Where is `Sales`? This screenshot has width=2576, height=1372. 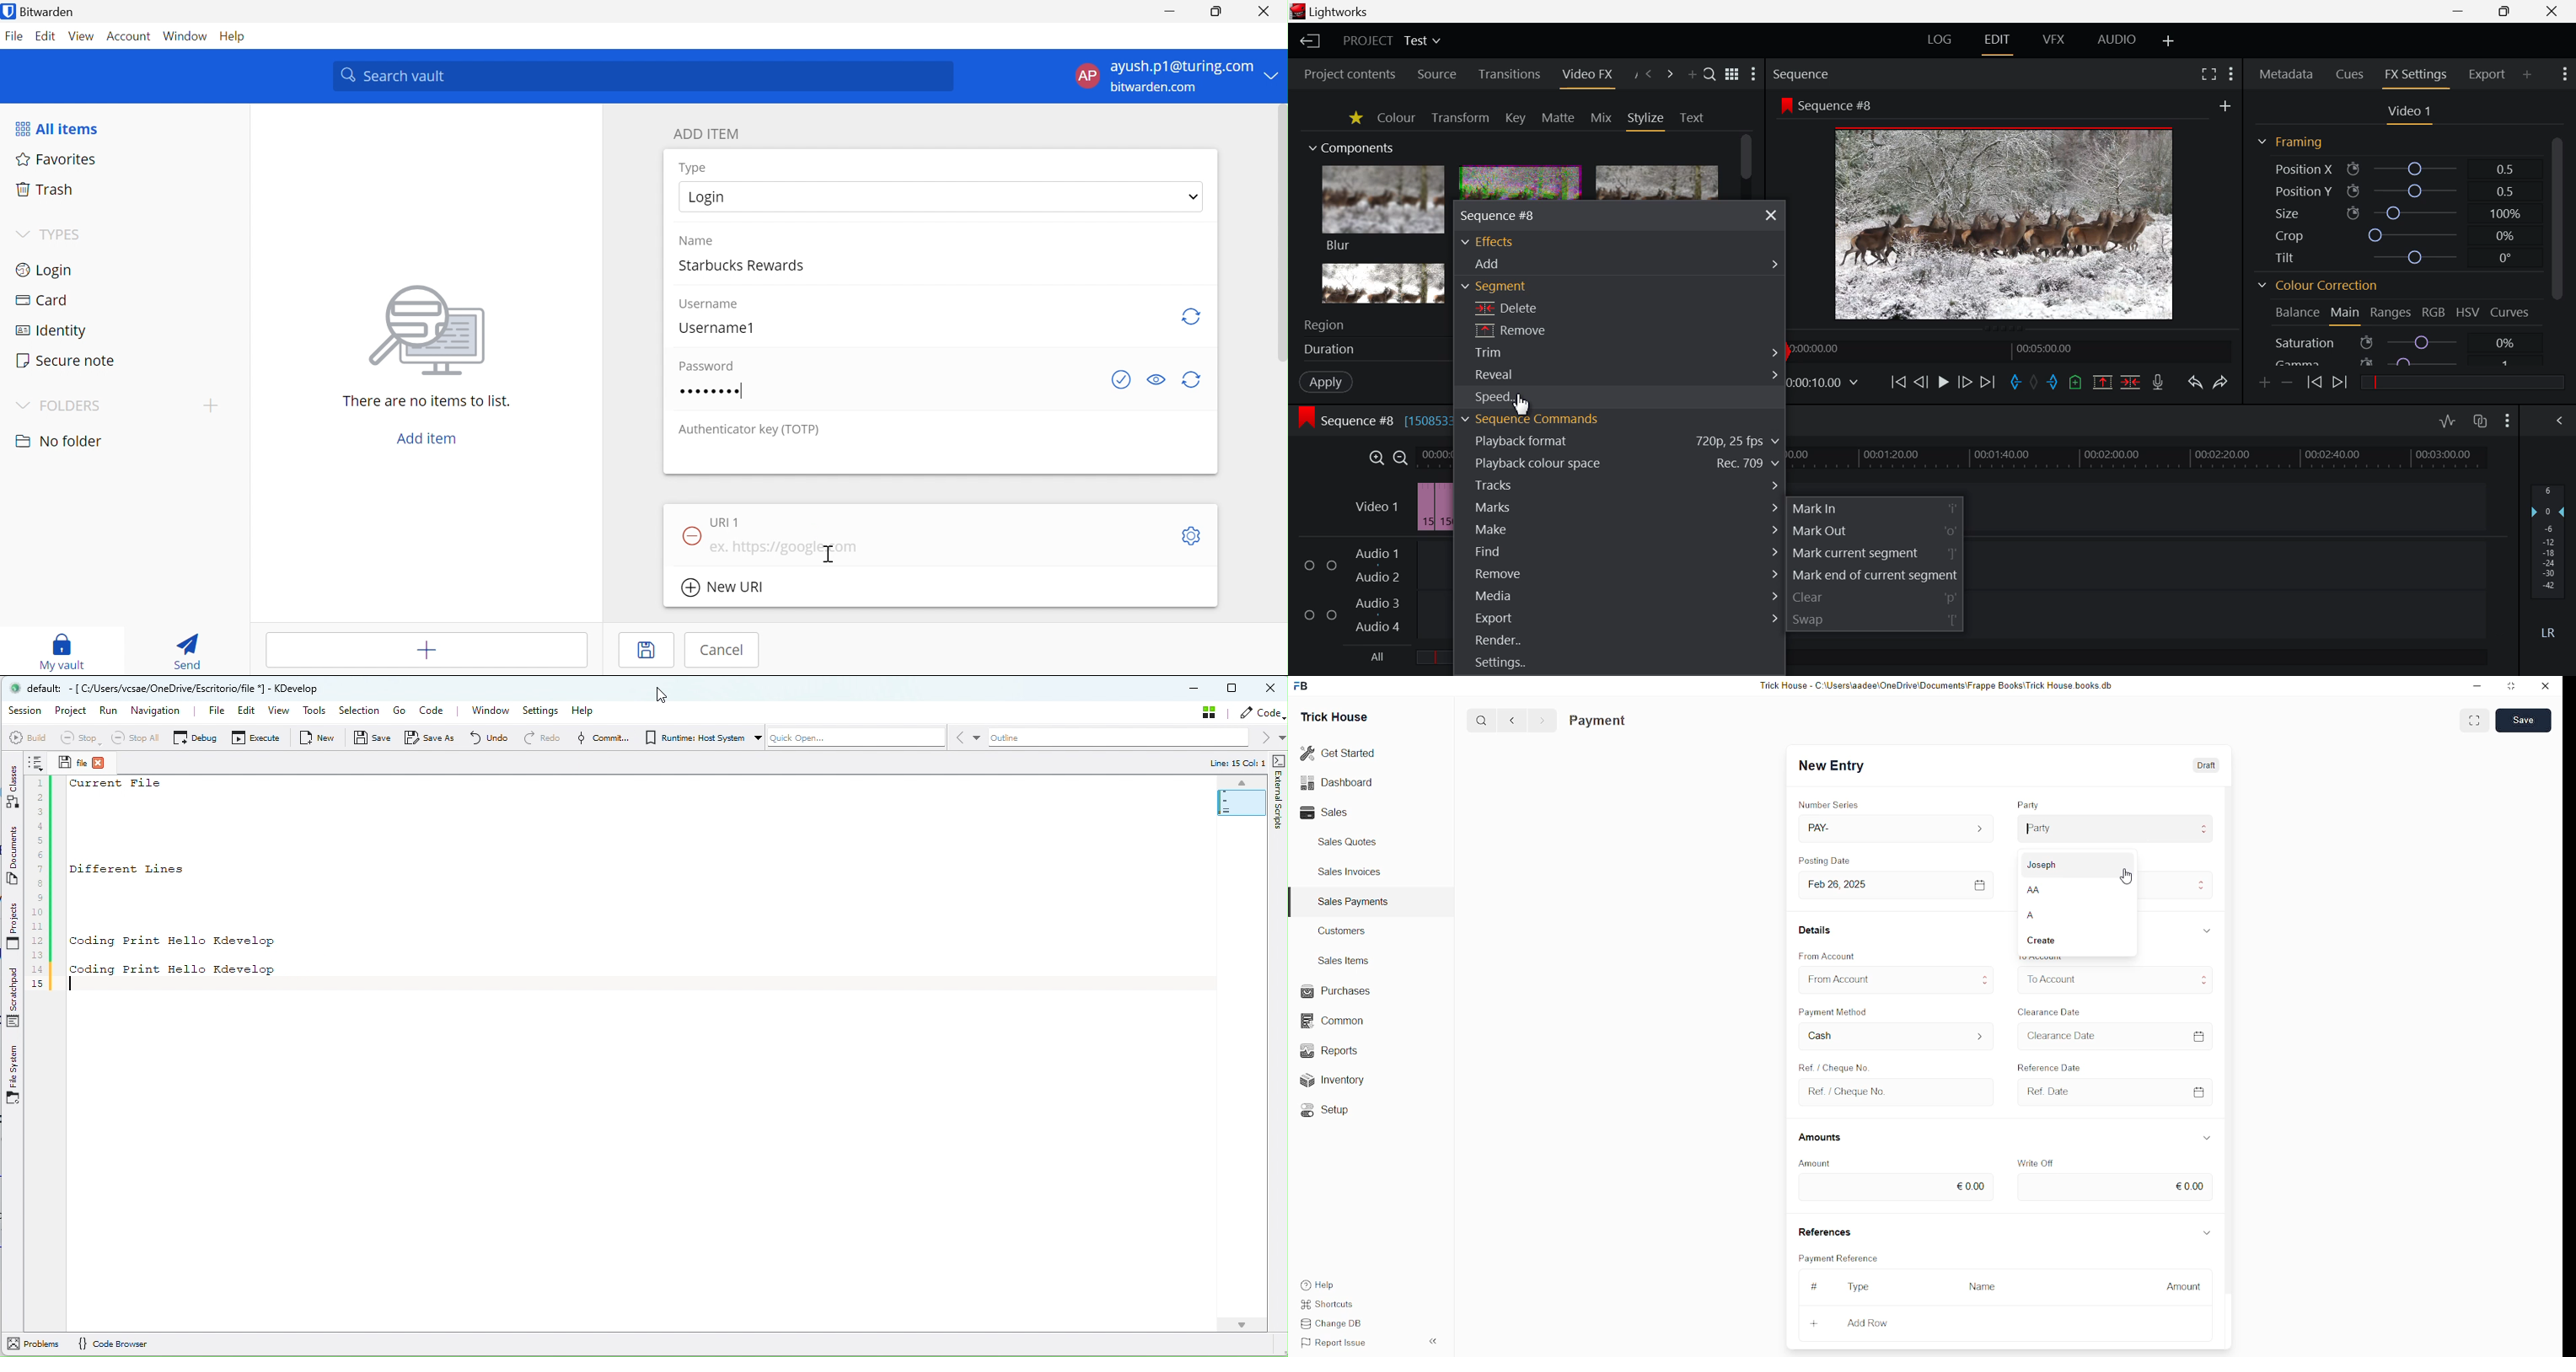
Sales is located at coordinates (1328, 813).